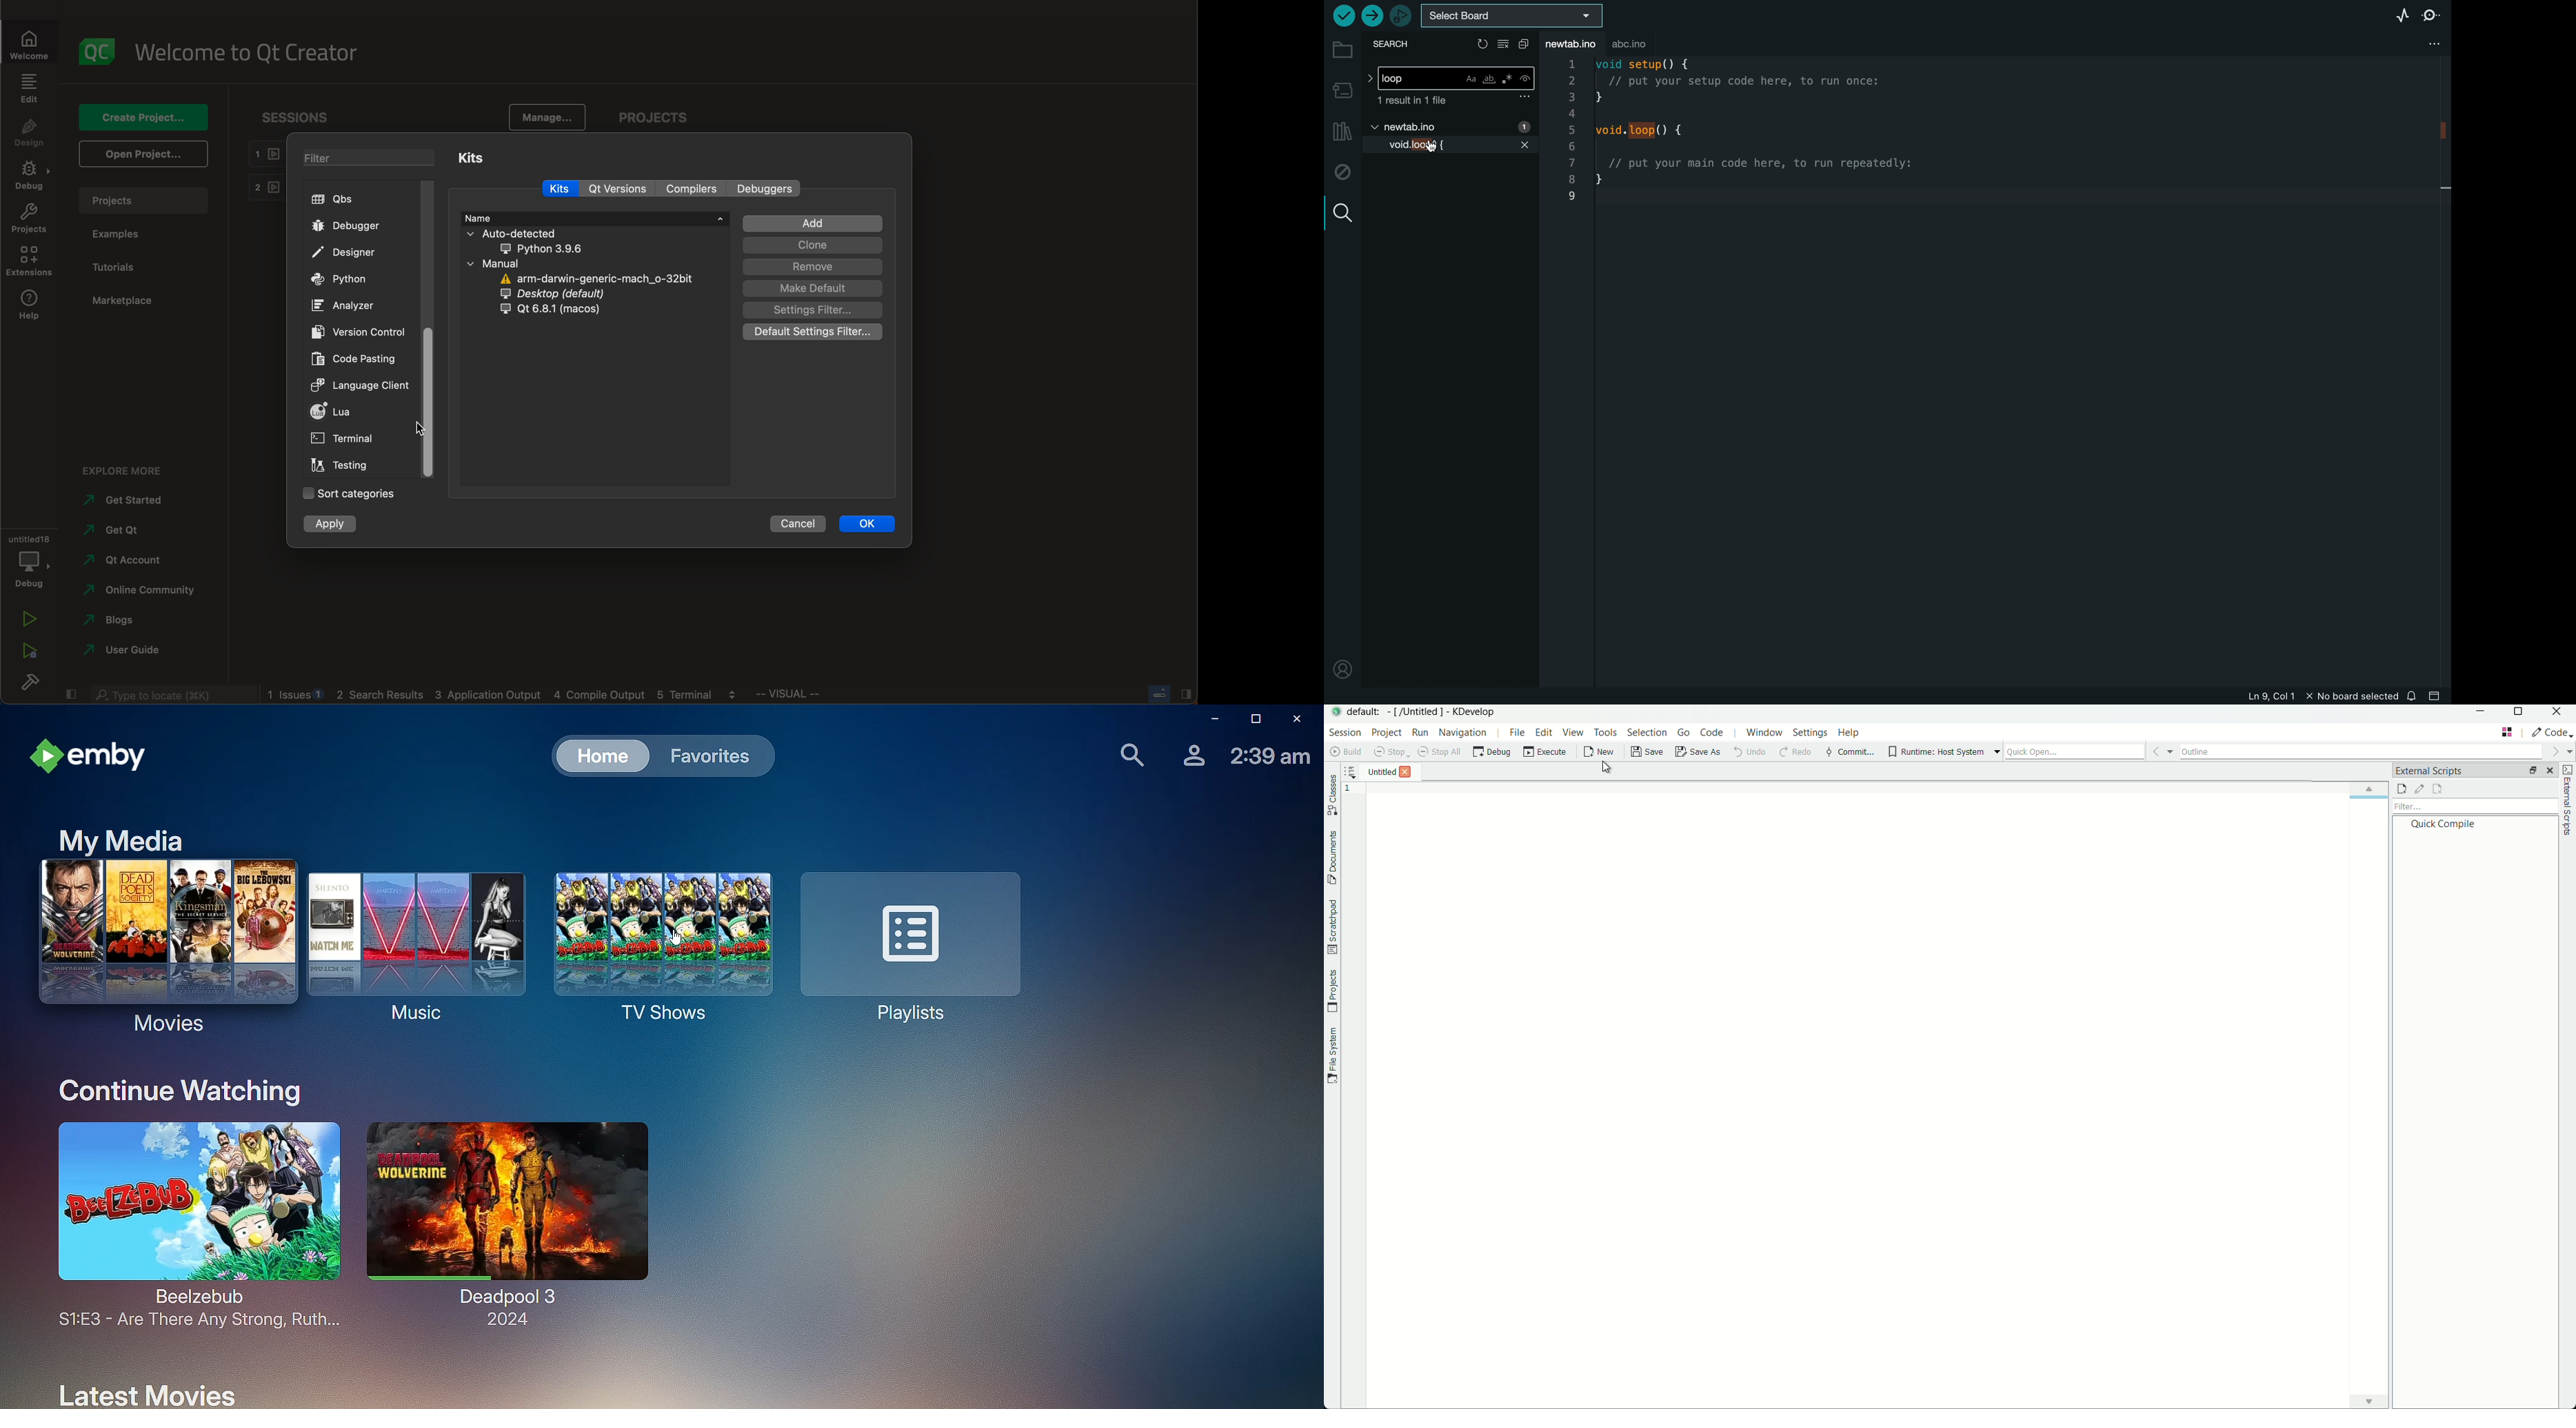 This screenshot has height=1428, width=2576. Describe the element at coordinates (2507, 735) in the screenshot. I see `tab layout` at that location.